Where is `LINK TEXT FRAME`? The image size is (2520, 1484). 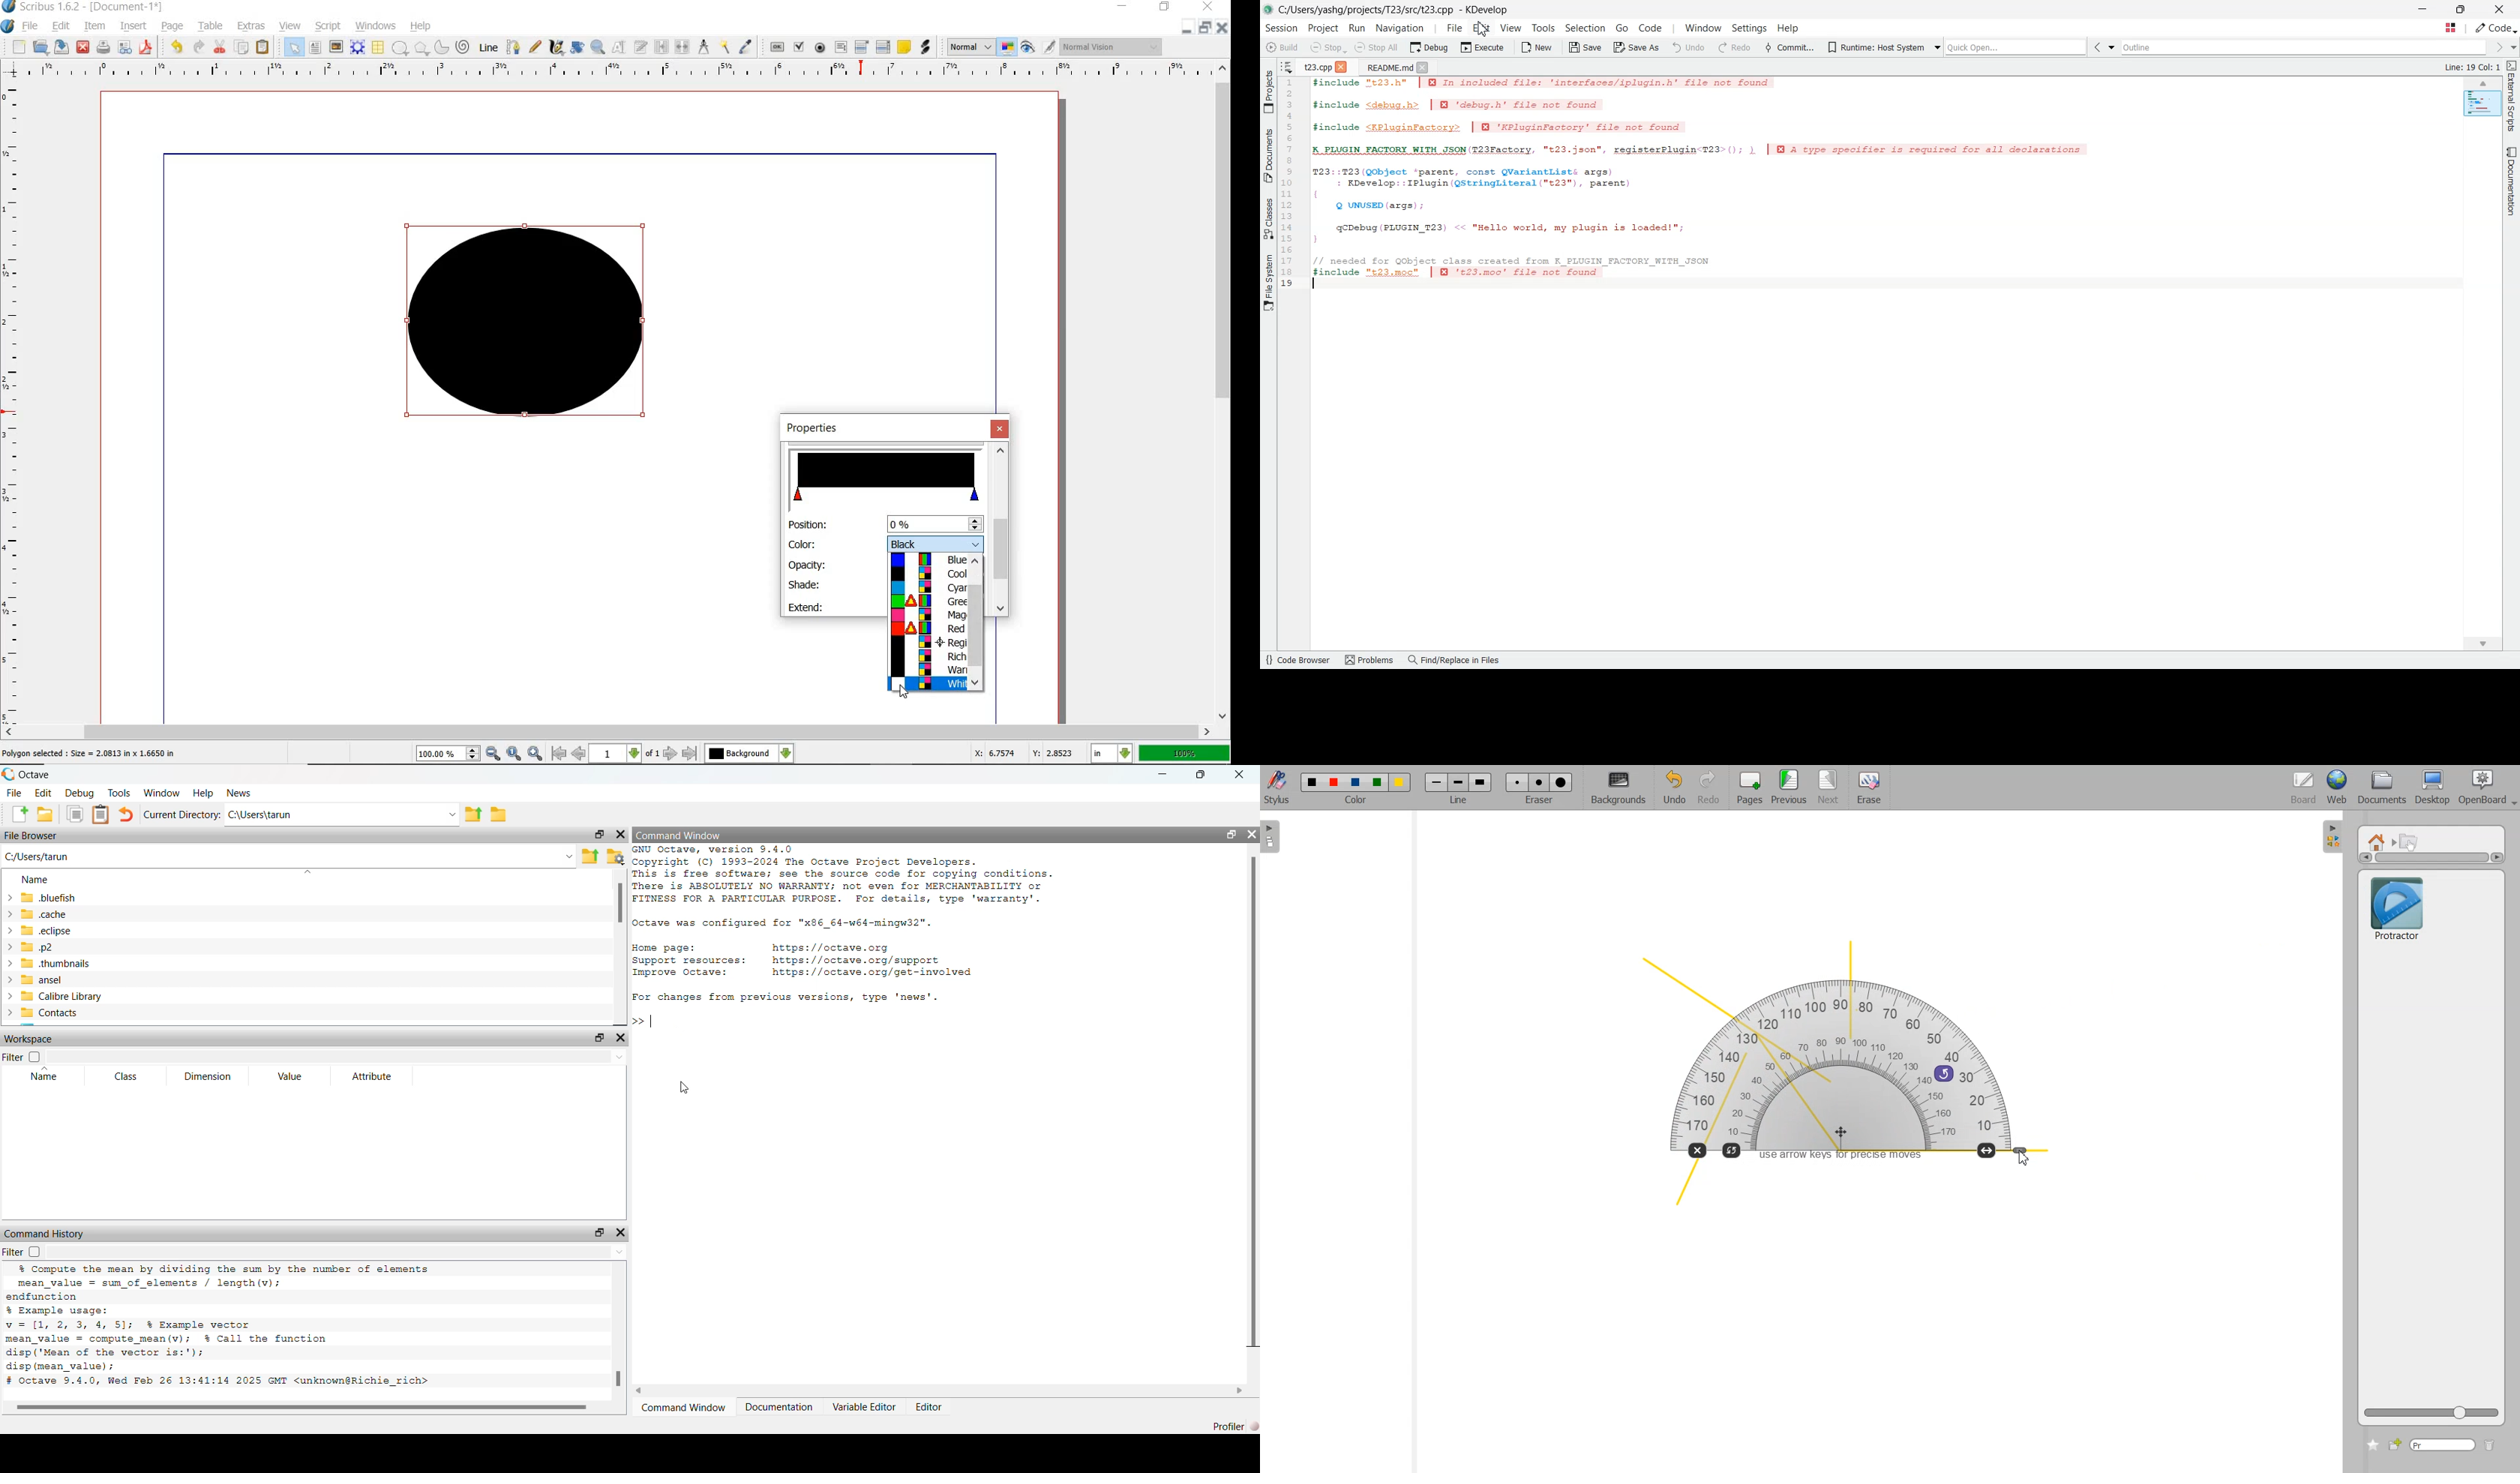 LINK TEXT FRAME is located at coordinates (662, 46).